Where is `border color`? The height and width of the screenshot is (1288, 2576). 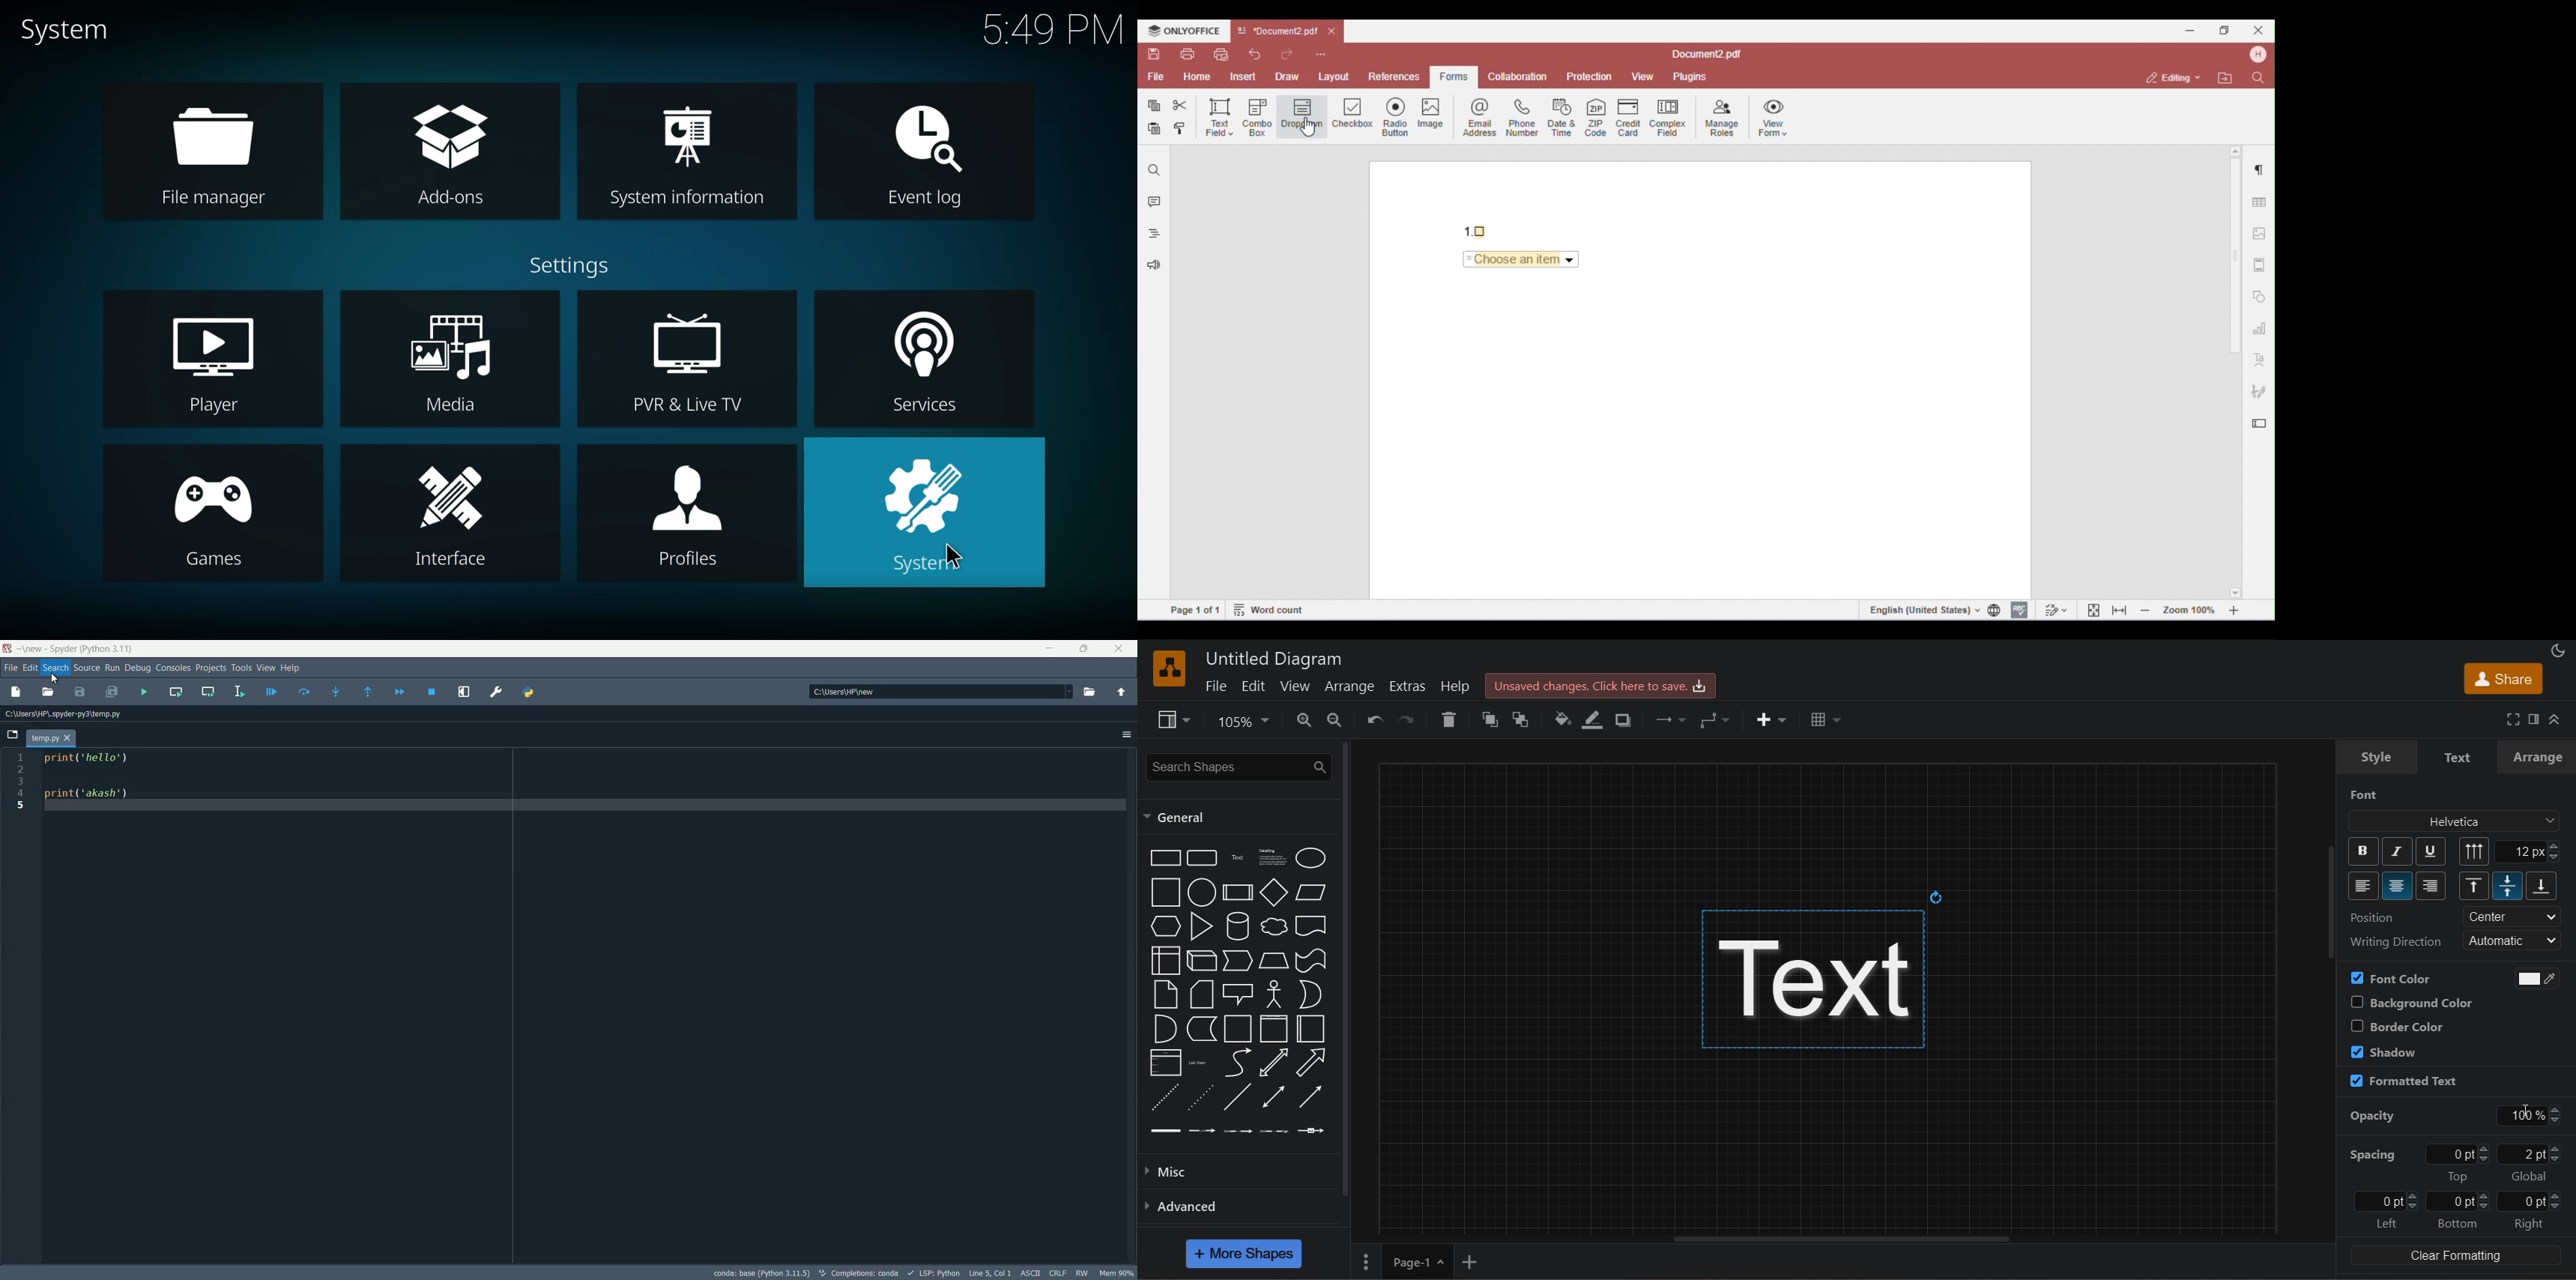 border color is located at coordinates (2396, 1026).